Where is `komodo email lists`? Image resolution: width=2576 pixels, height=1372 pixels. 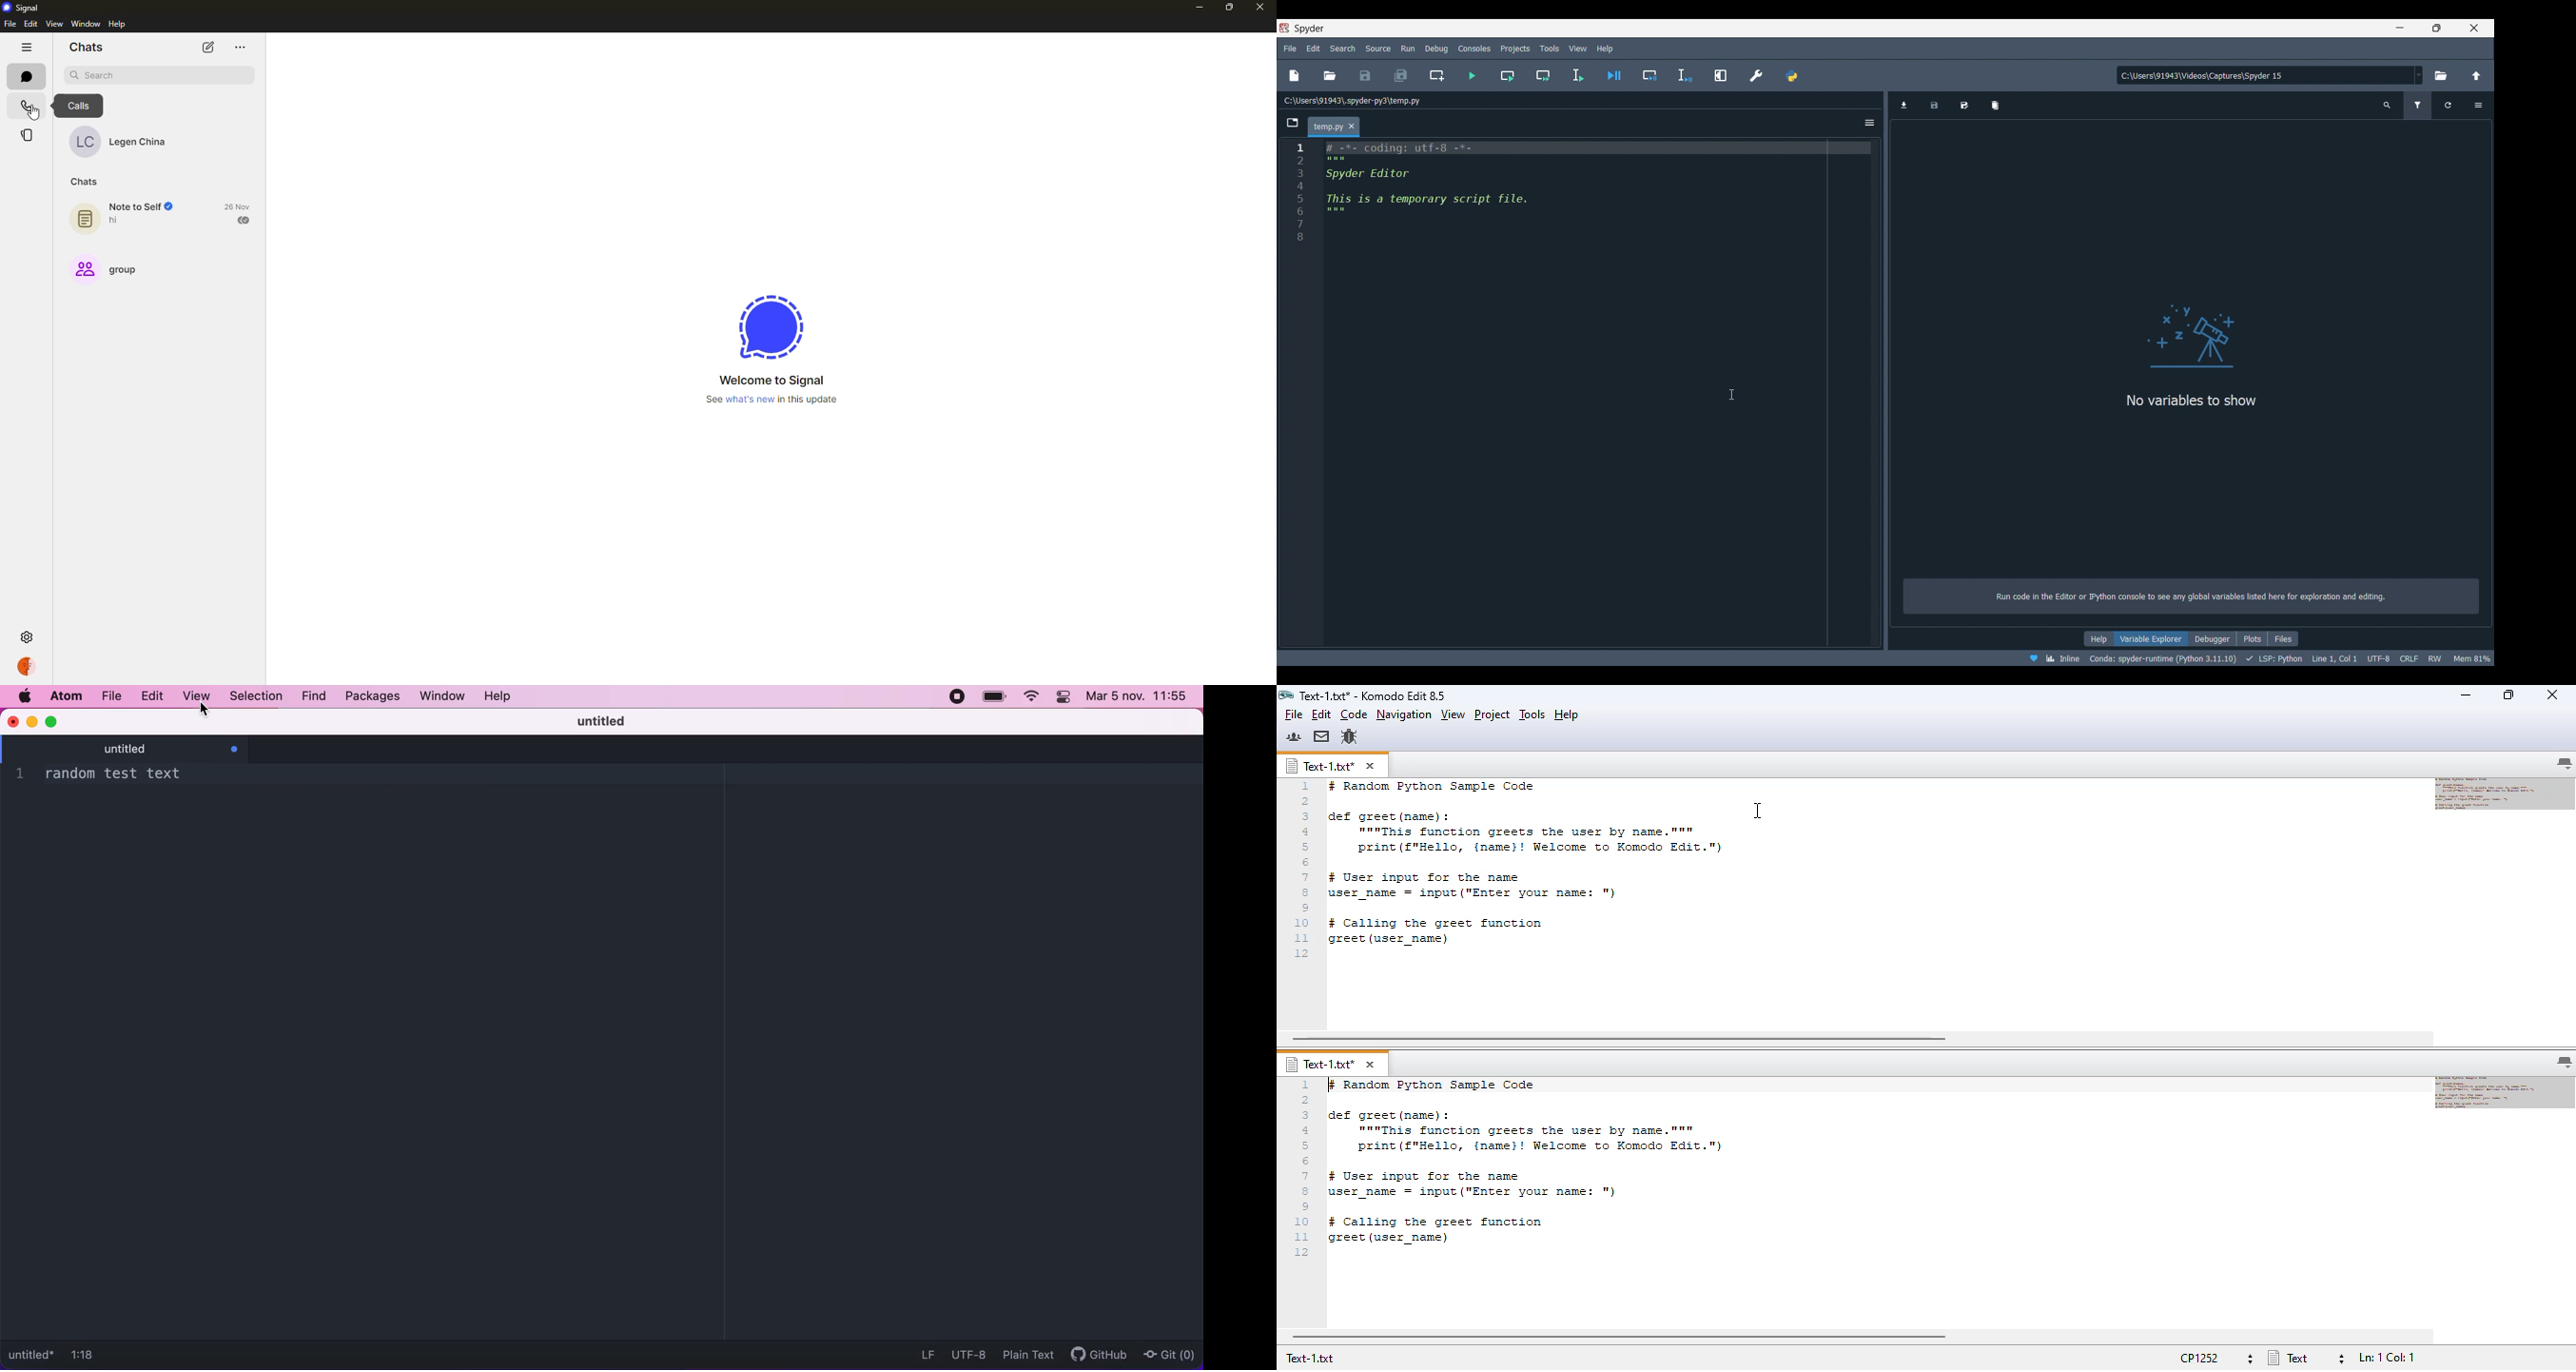
komodo email lists is located at coordinates (1321, 736).